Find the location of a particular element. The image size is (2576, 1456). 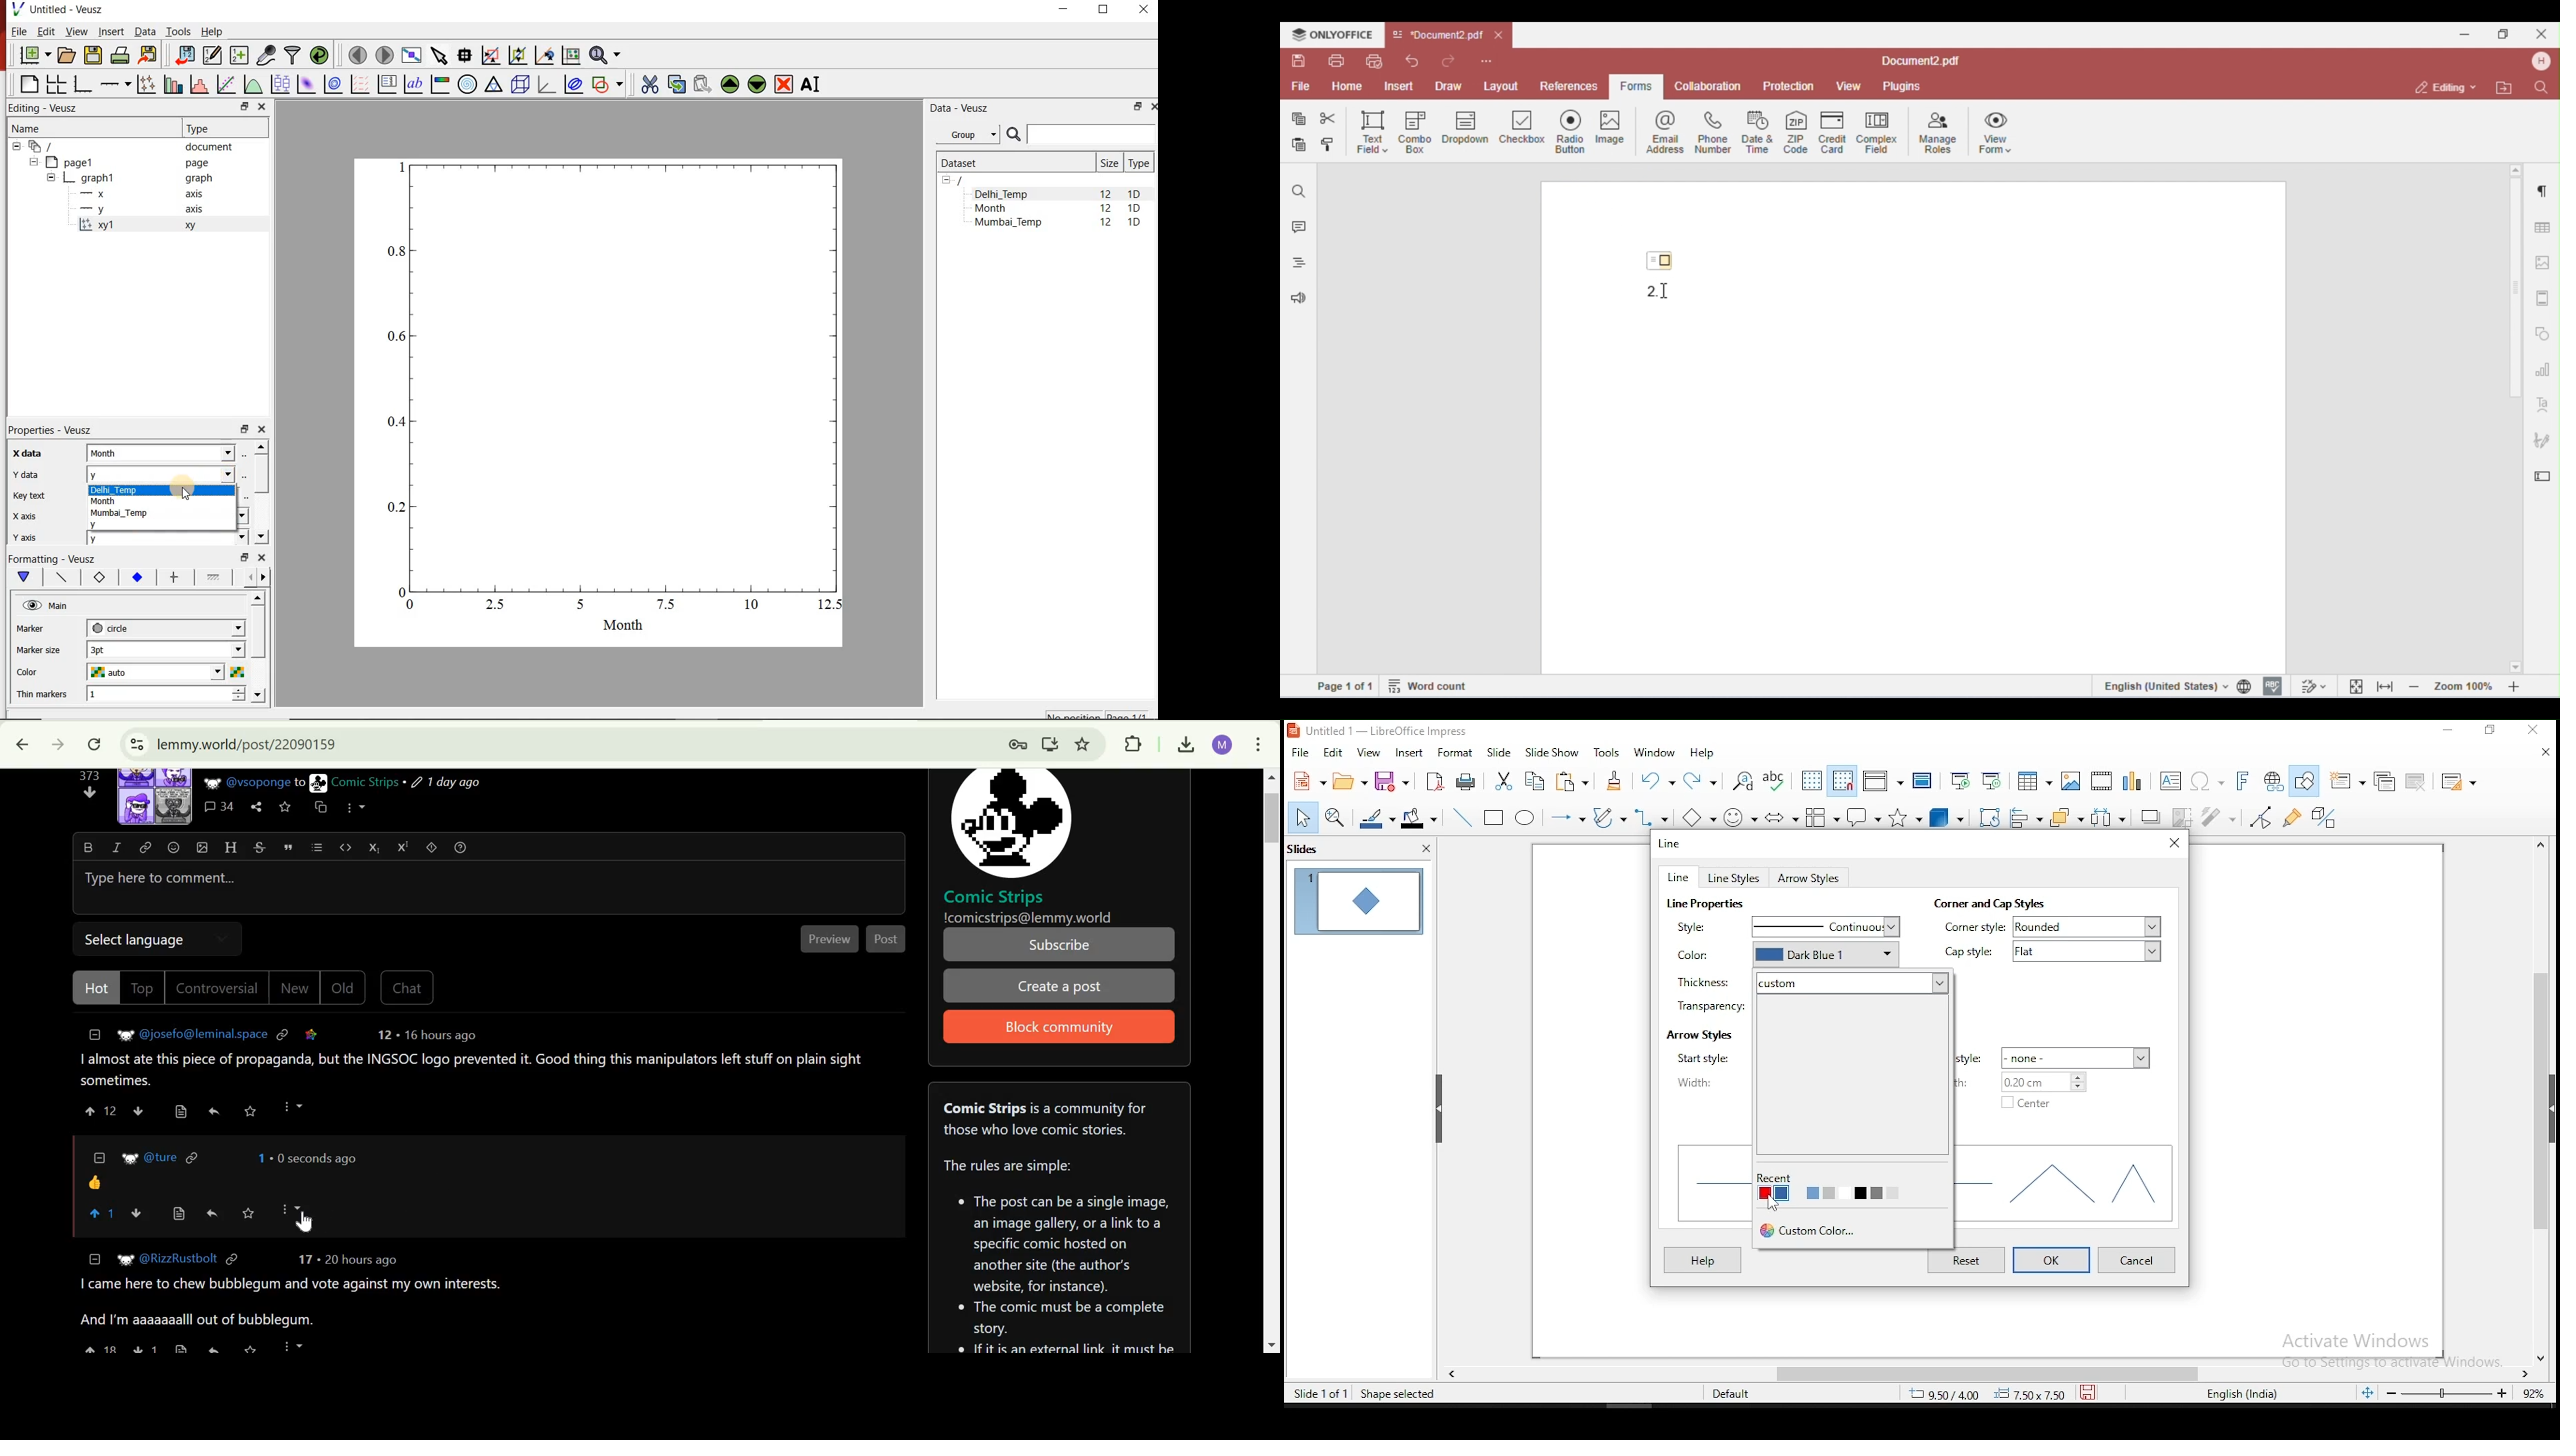

redo is located at coordinates (1703, 779).